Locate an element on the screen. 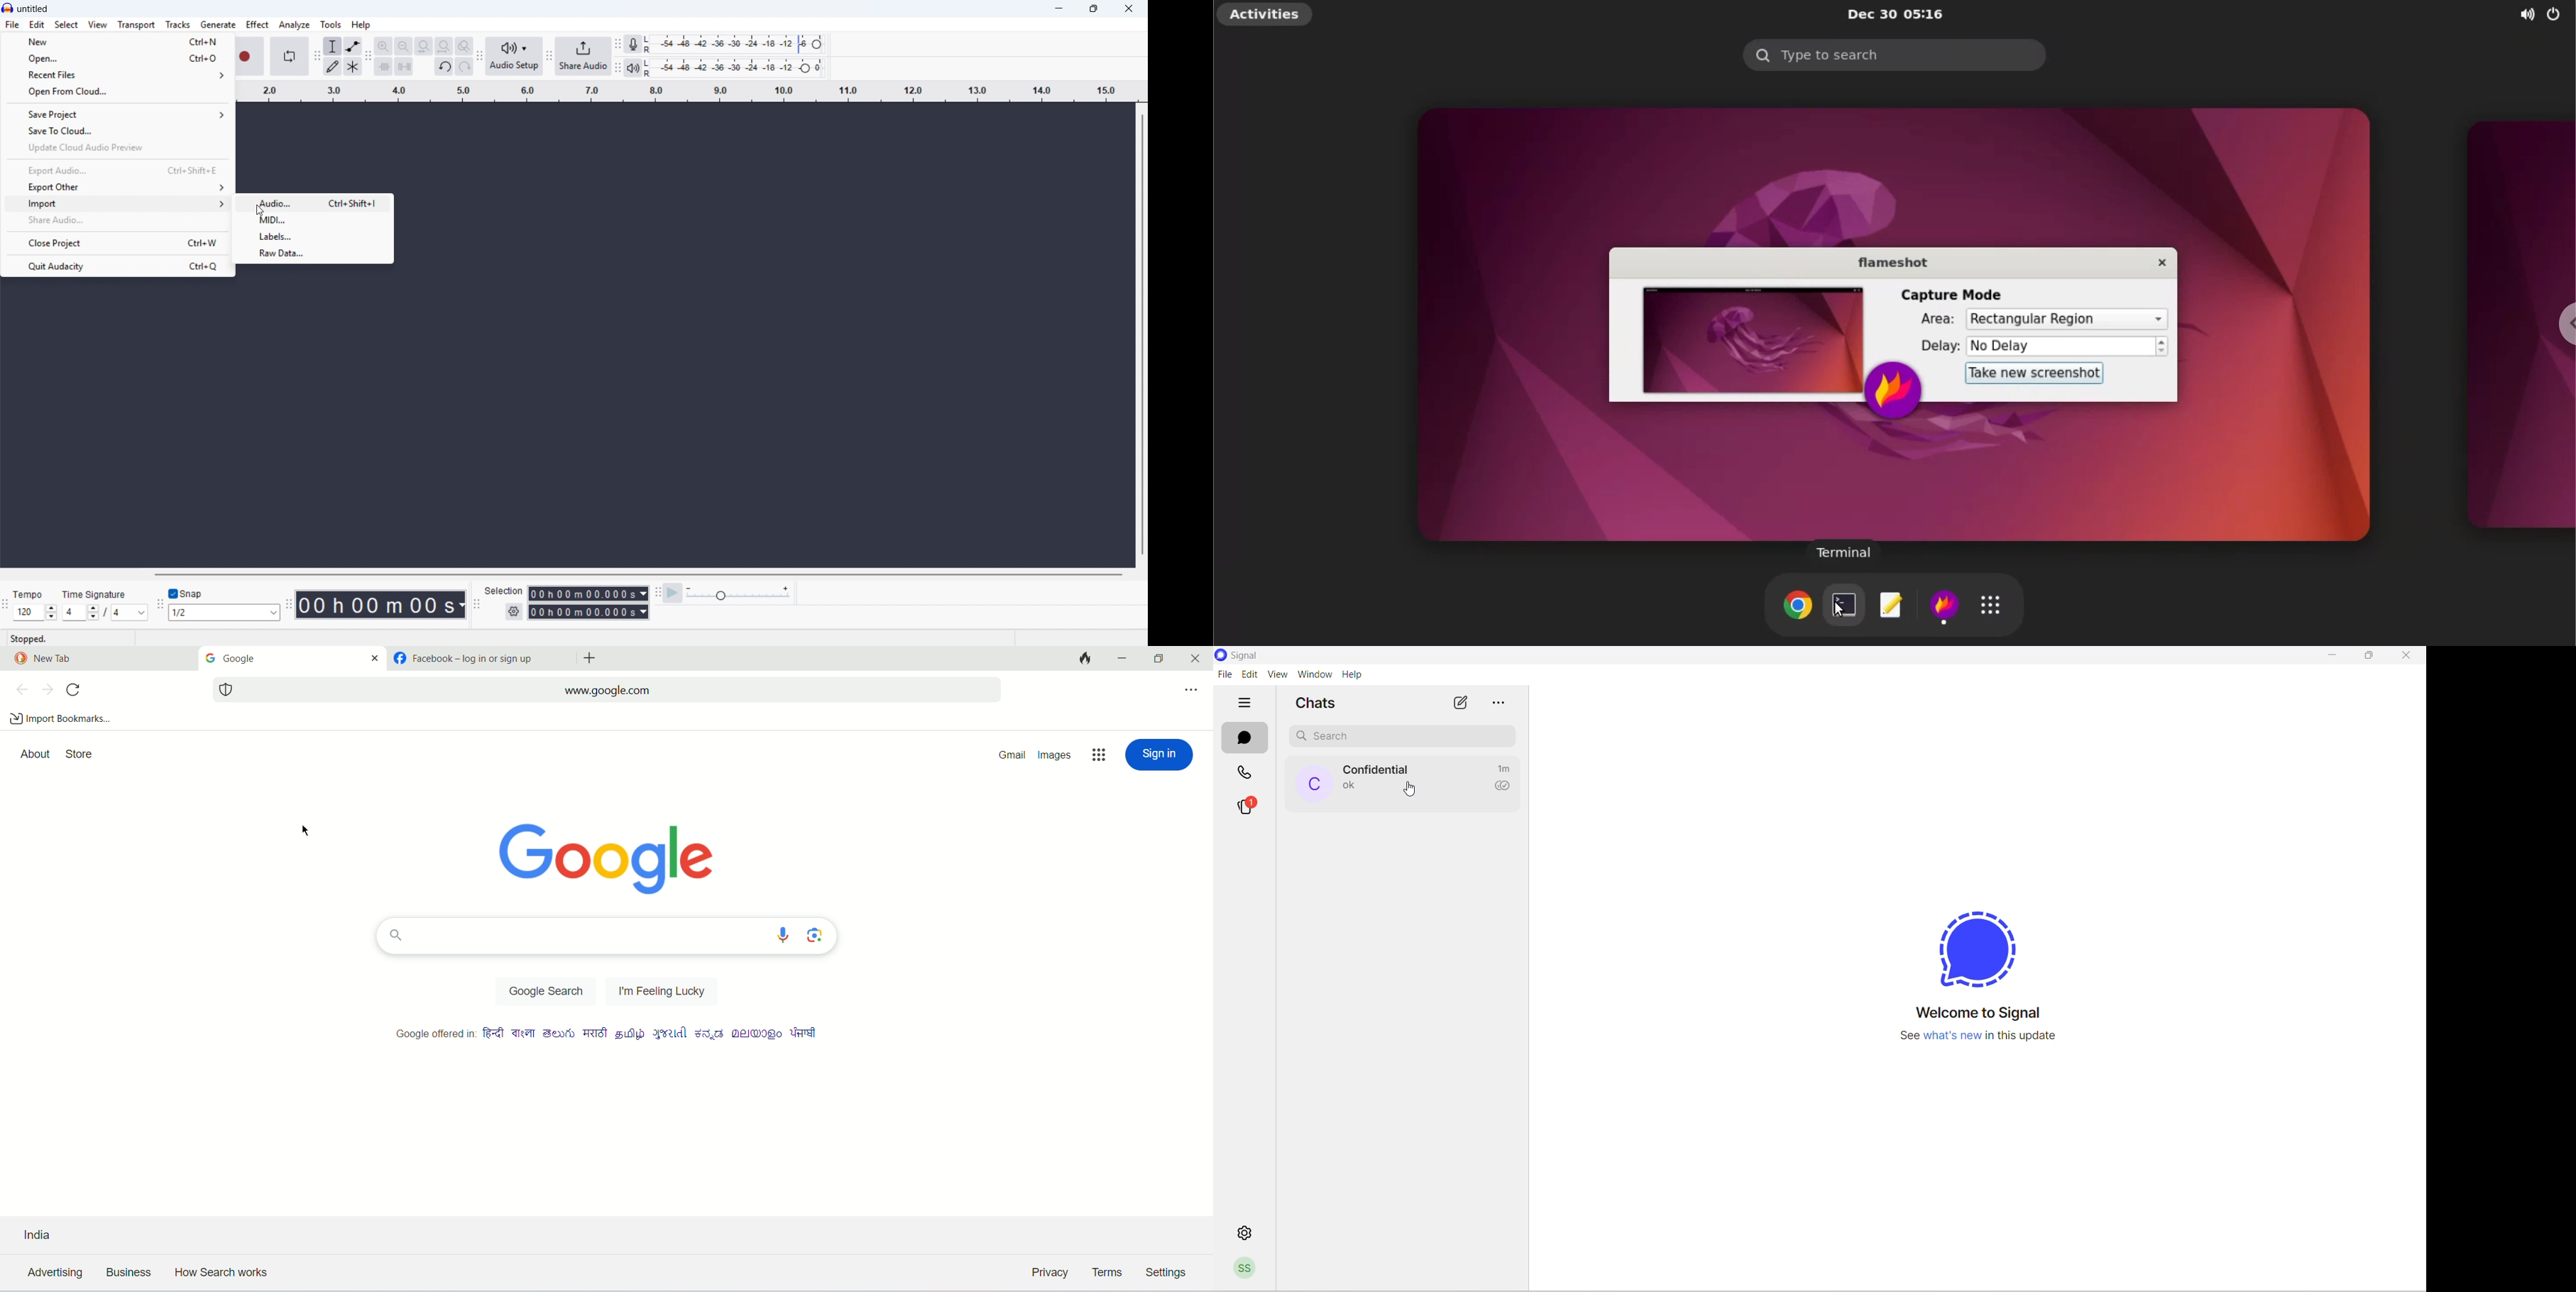  Dec 30 05:16 is located at coordinates (1902, 14).